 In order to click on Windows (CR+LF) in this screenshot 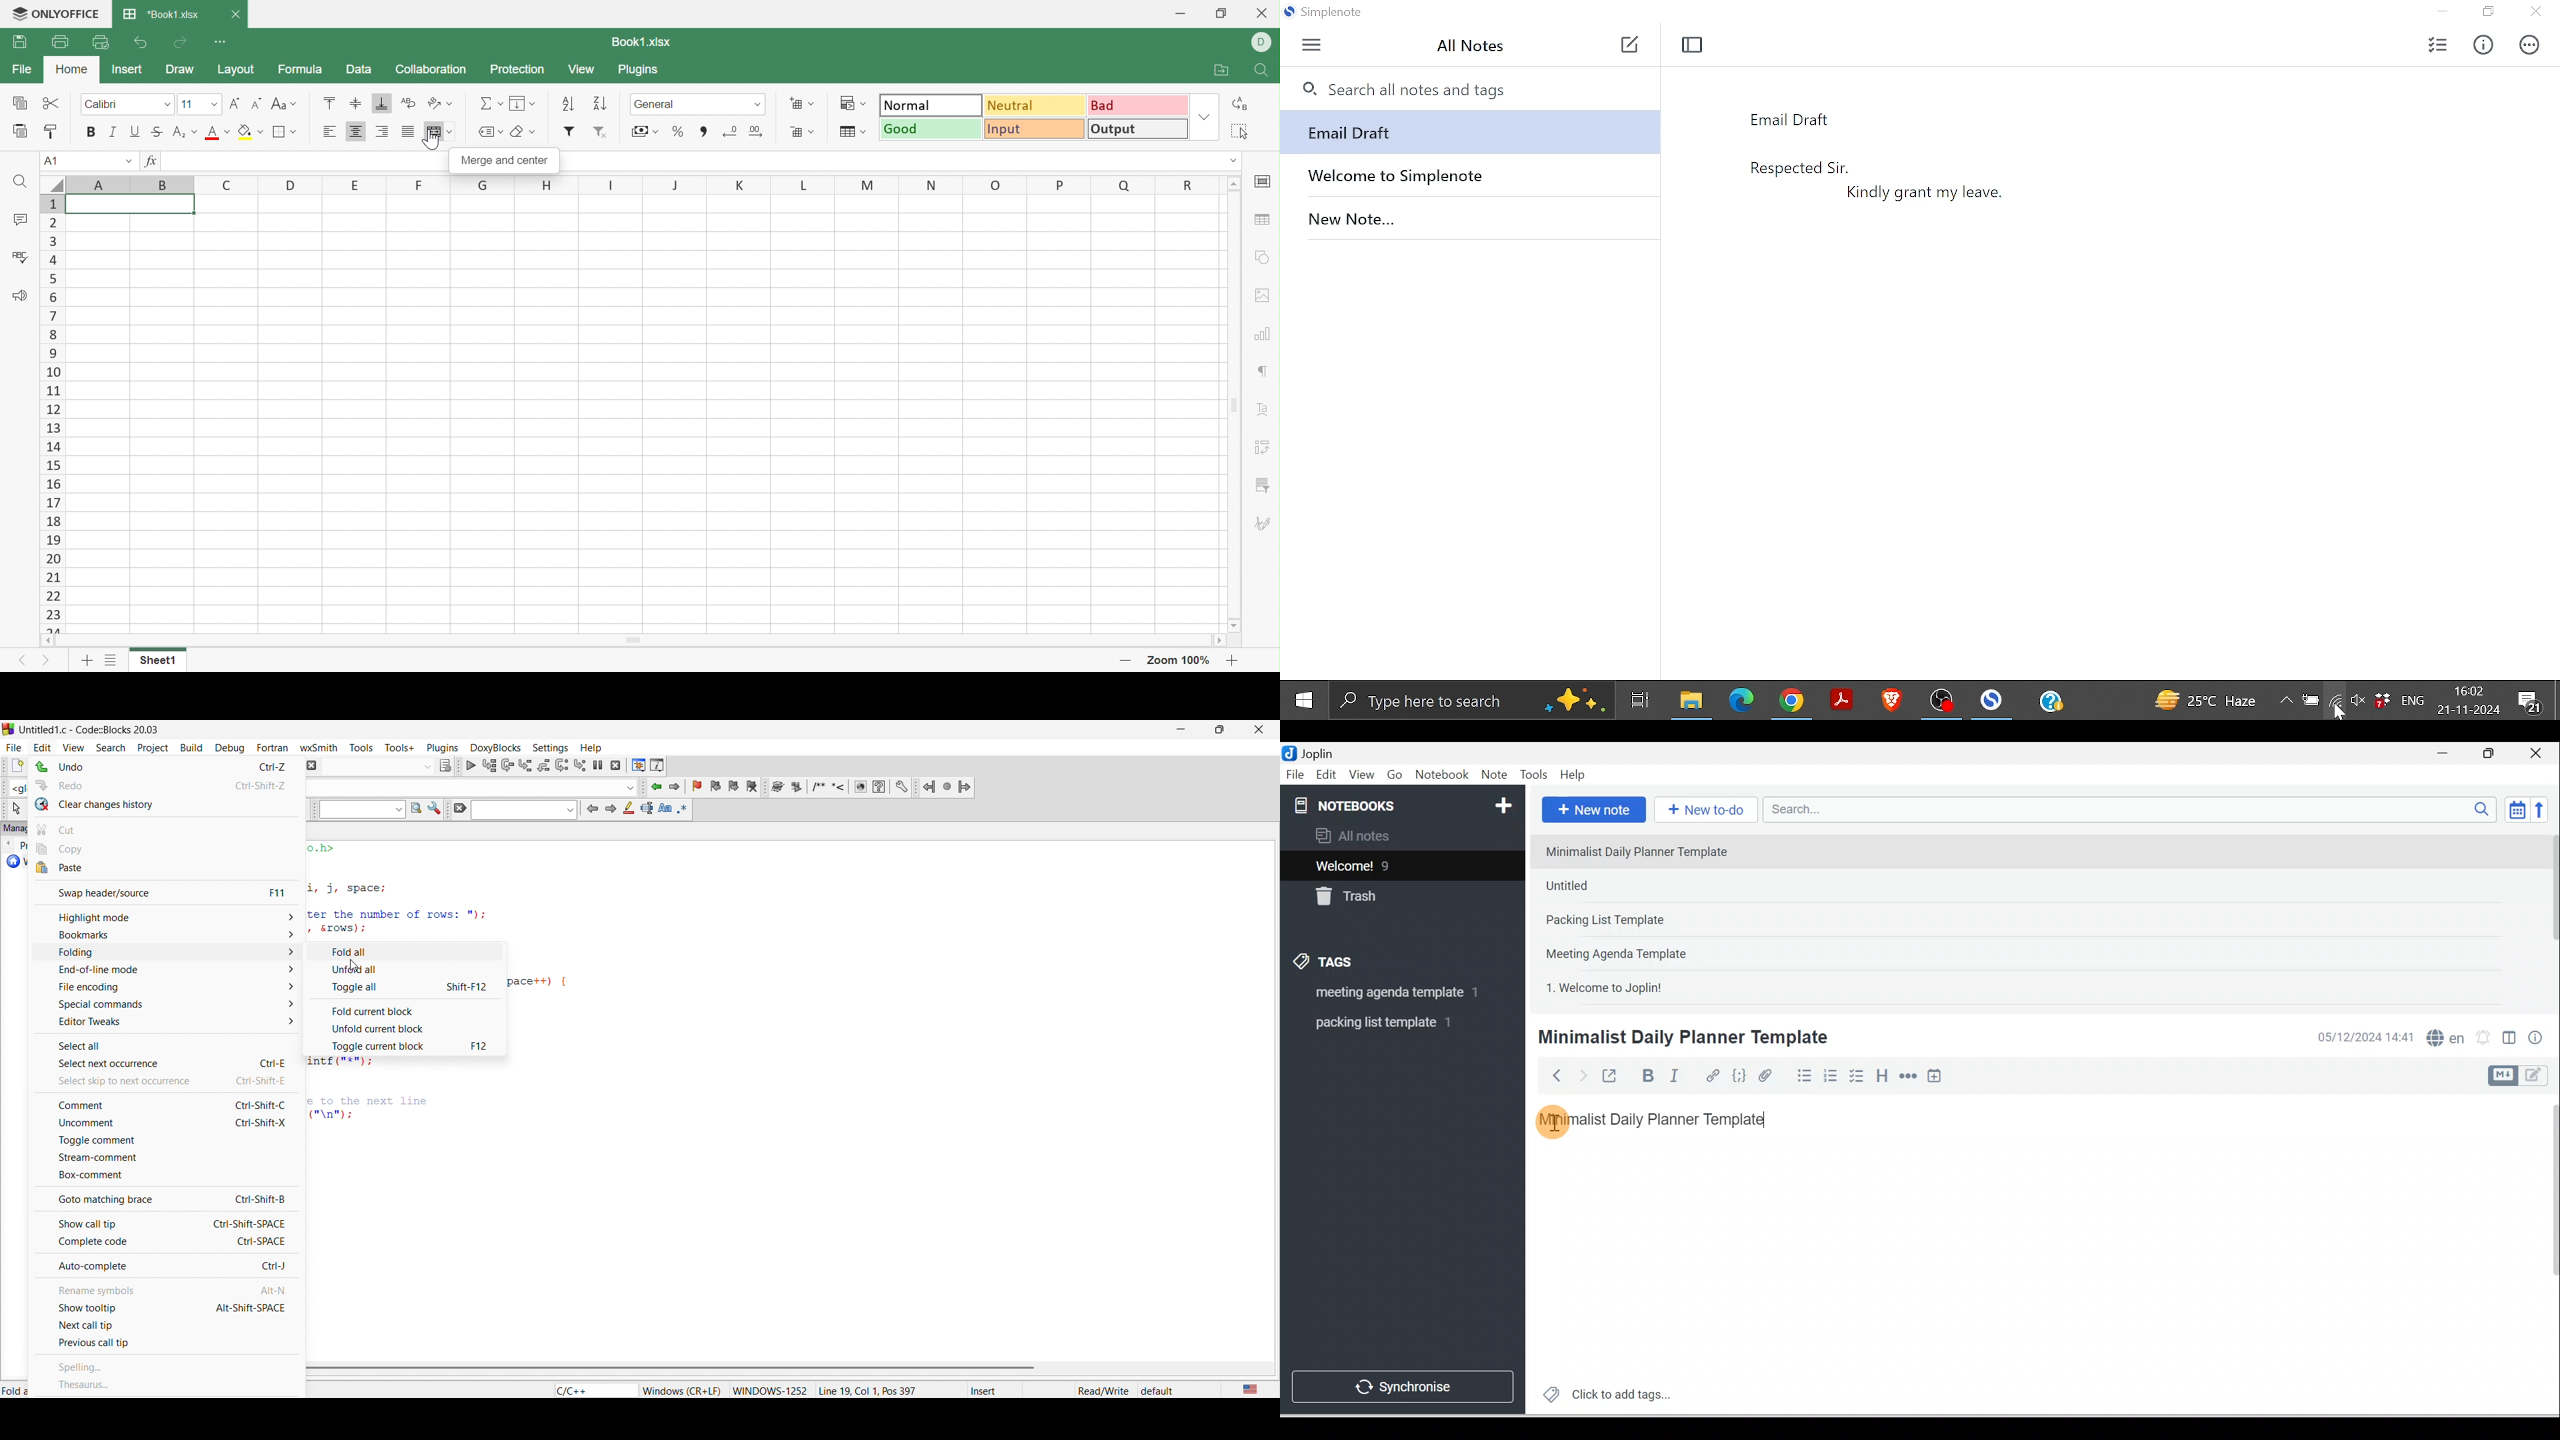, I will do `click(682, 1391)`.